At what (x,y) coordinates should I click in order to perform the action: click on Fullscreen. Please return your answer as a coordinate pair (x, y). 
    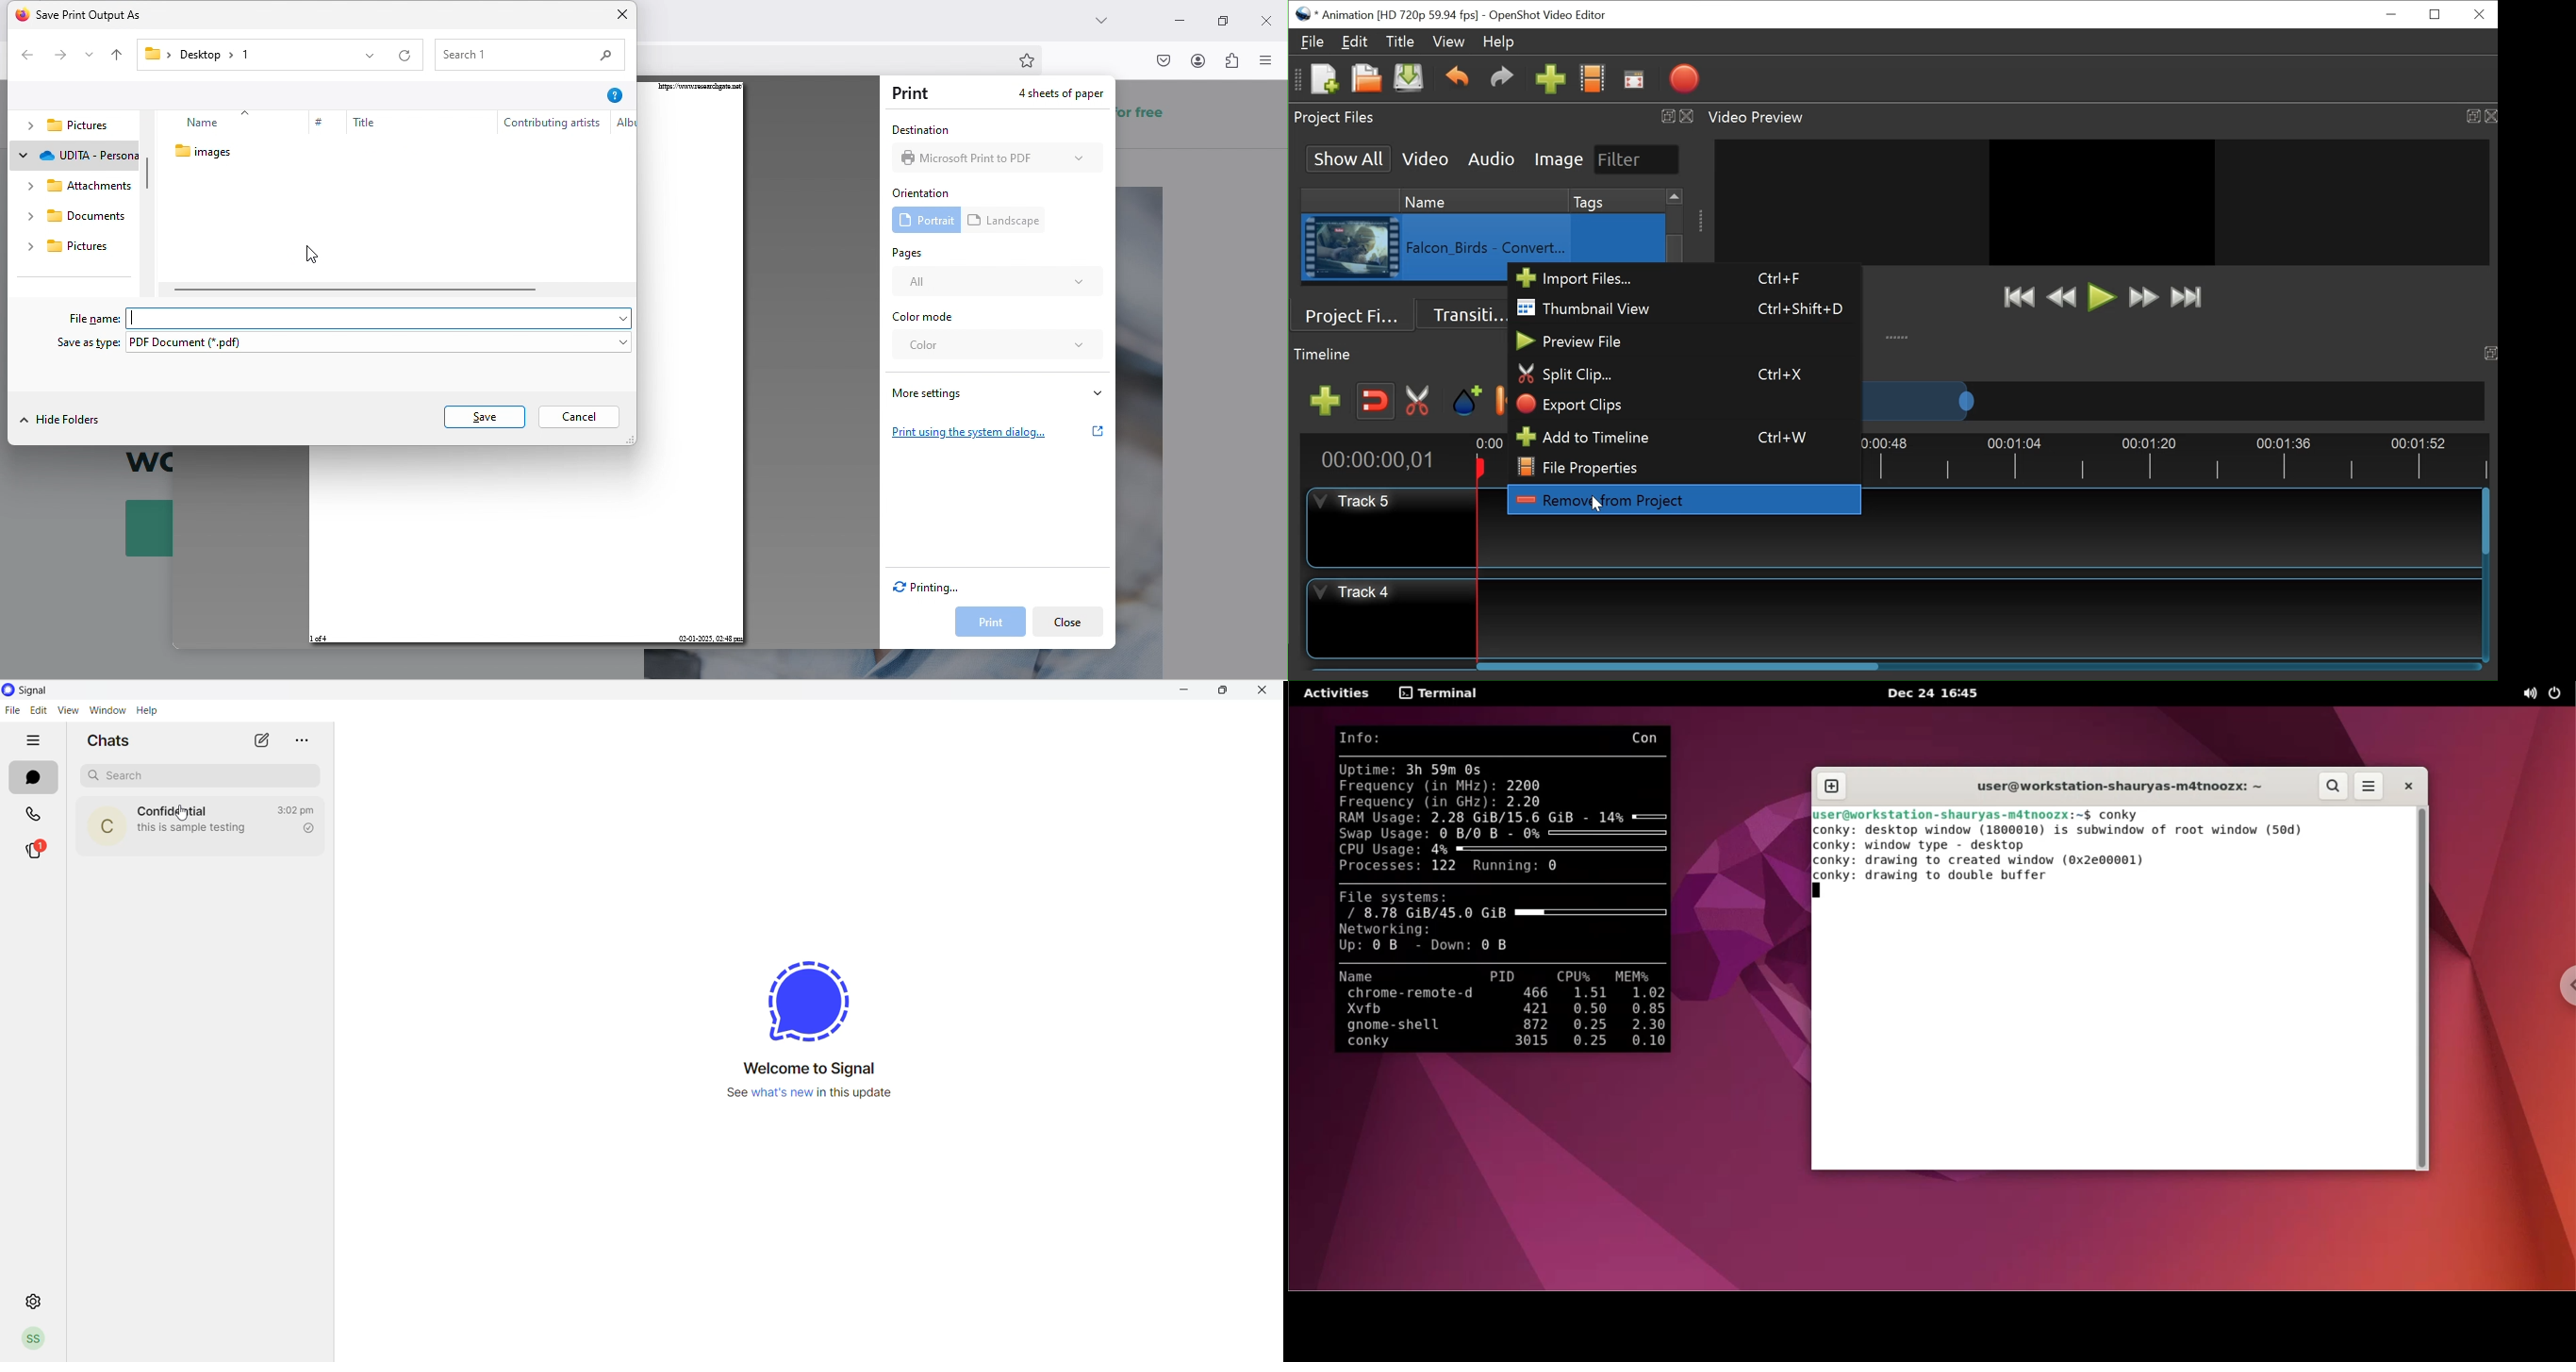
    Looking at the image, I should click on (1635, 79).